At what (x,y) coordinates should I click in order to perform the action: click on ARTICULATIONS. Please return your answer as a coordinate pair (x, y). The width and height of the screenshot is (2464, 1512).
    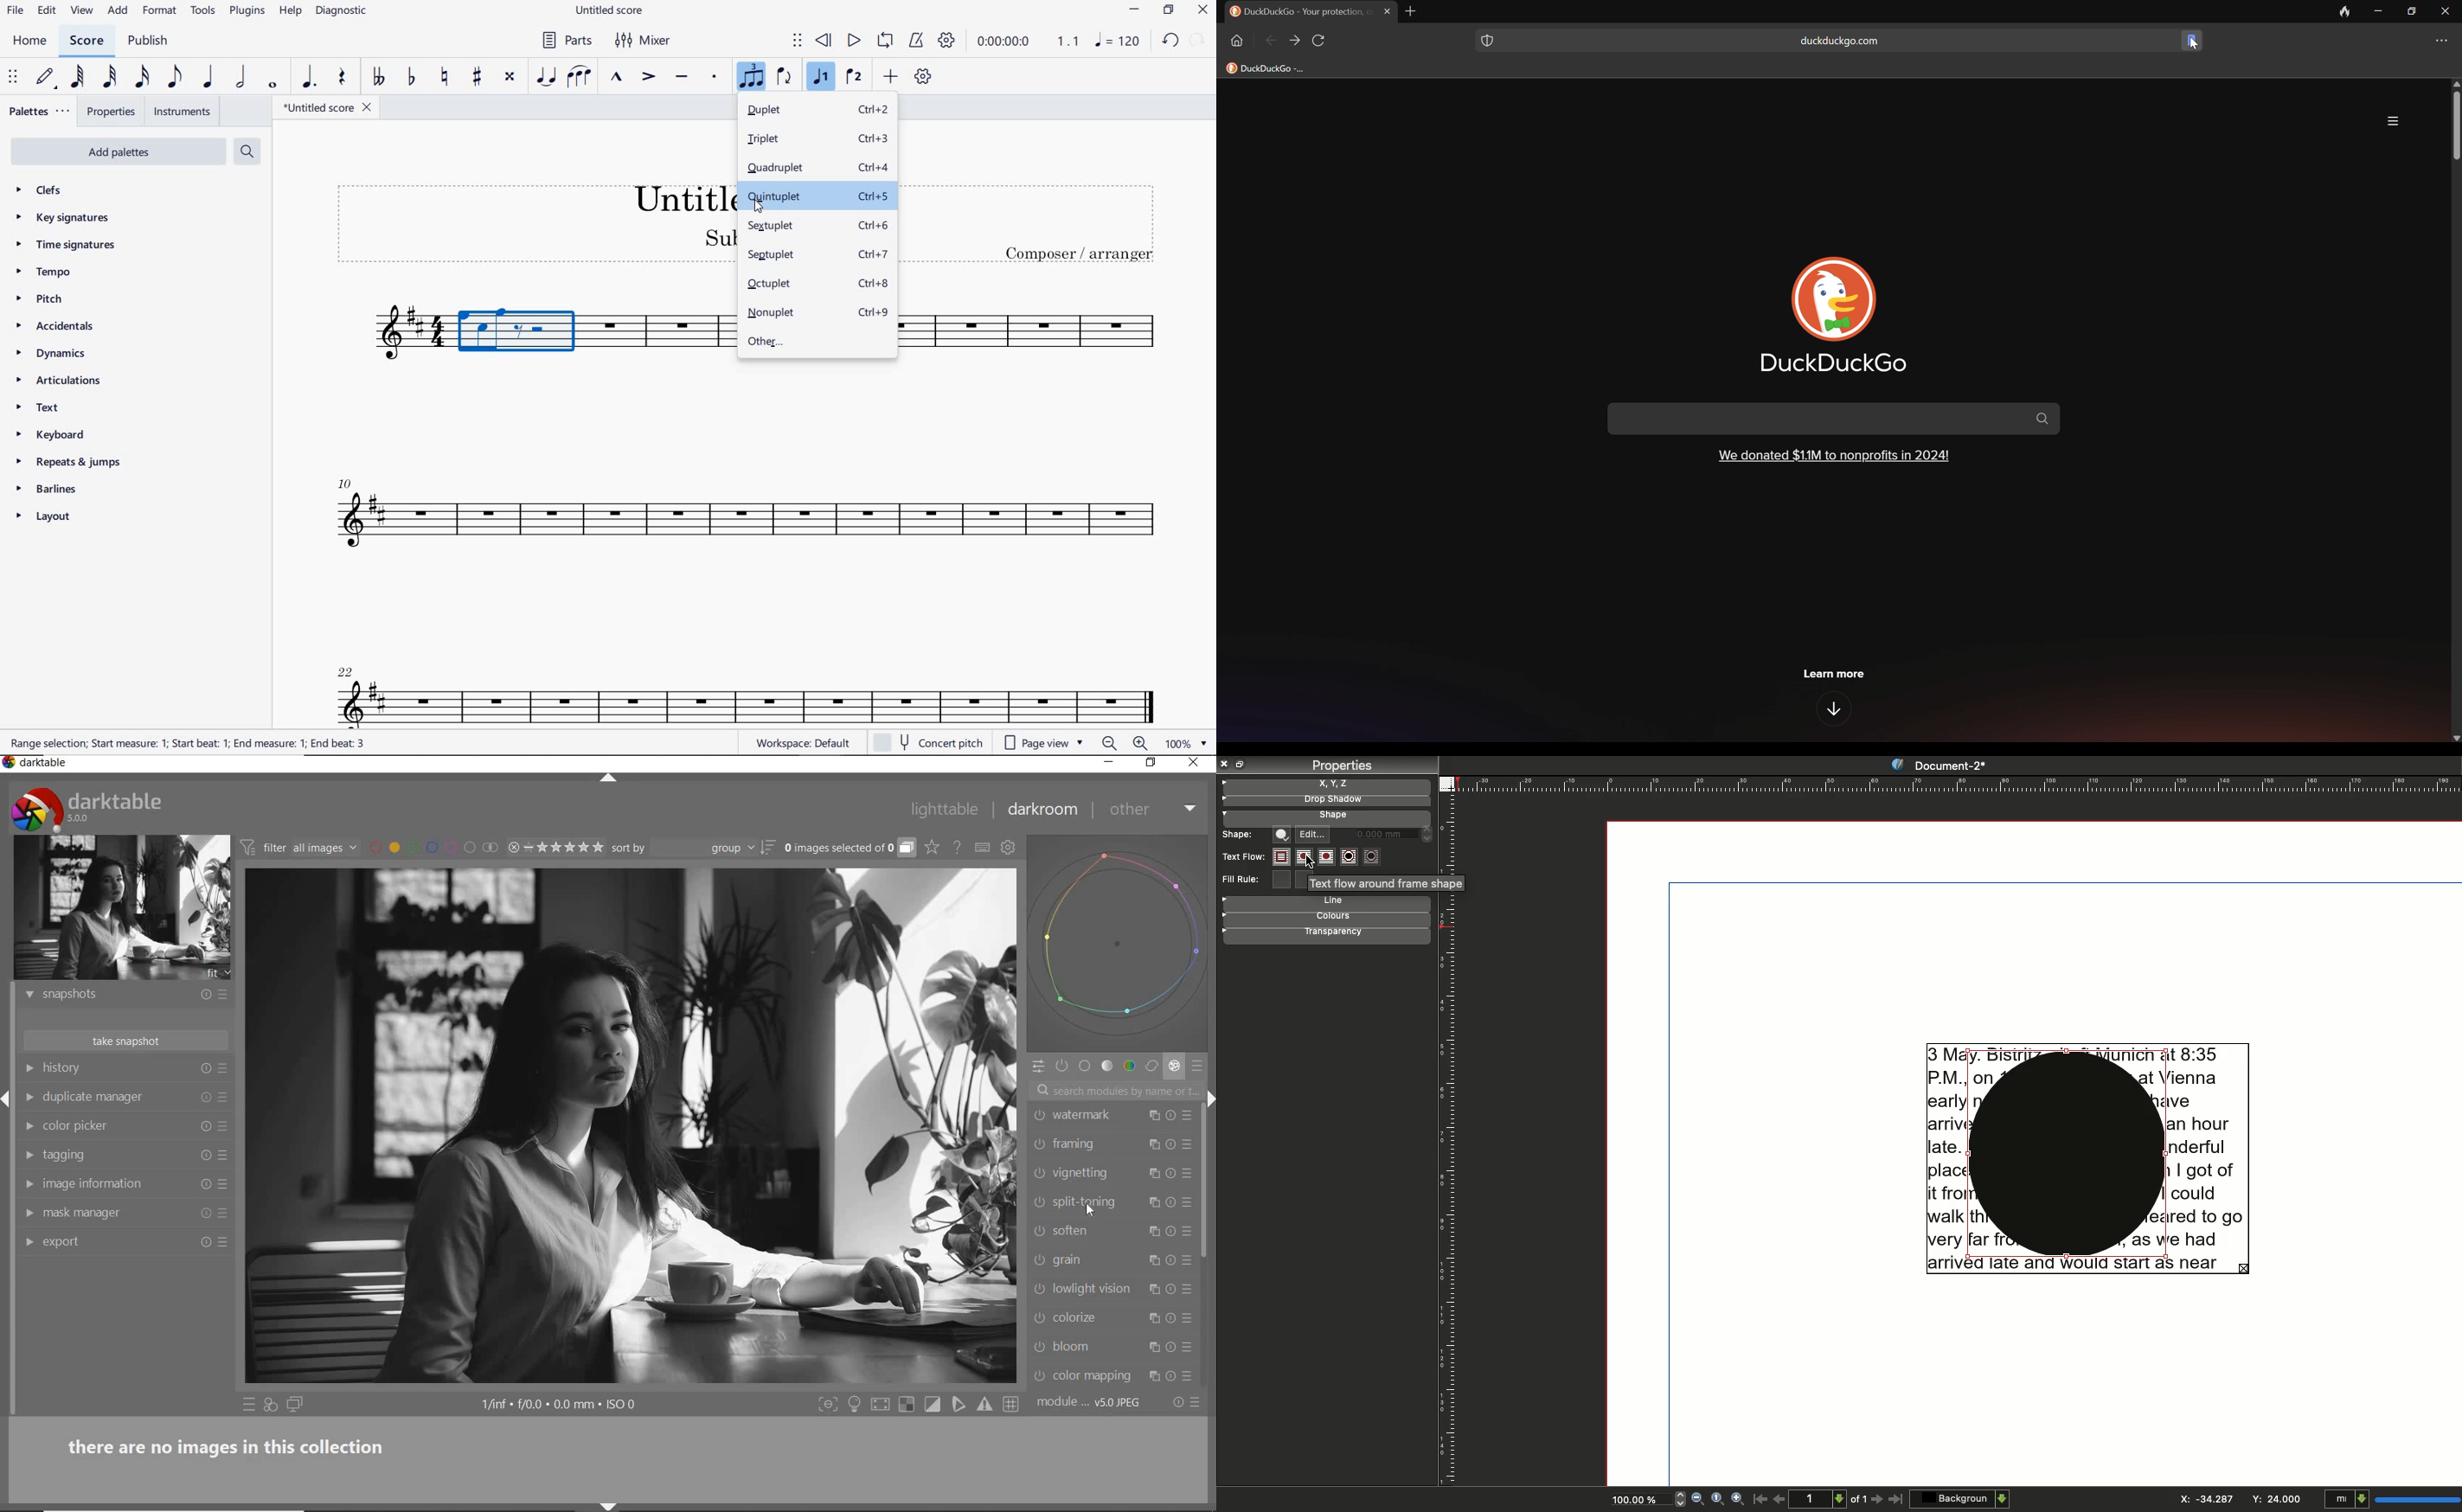
    Looking at the image, I should click on (59, 382).